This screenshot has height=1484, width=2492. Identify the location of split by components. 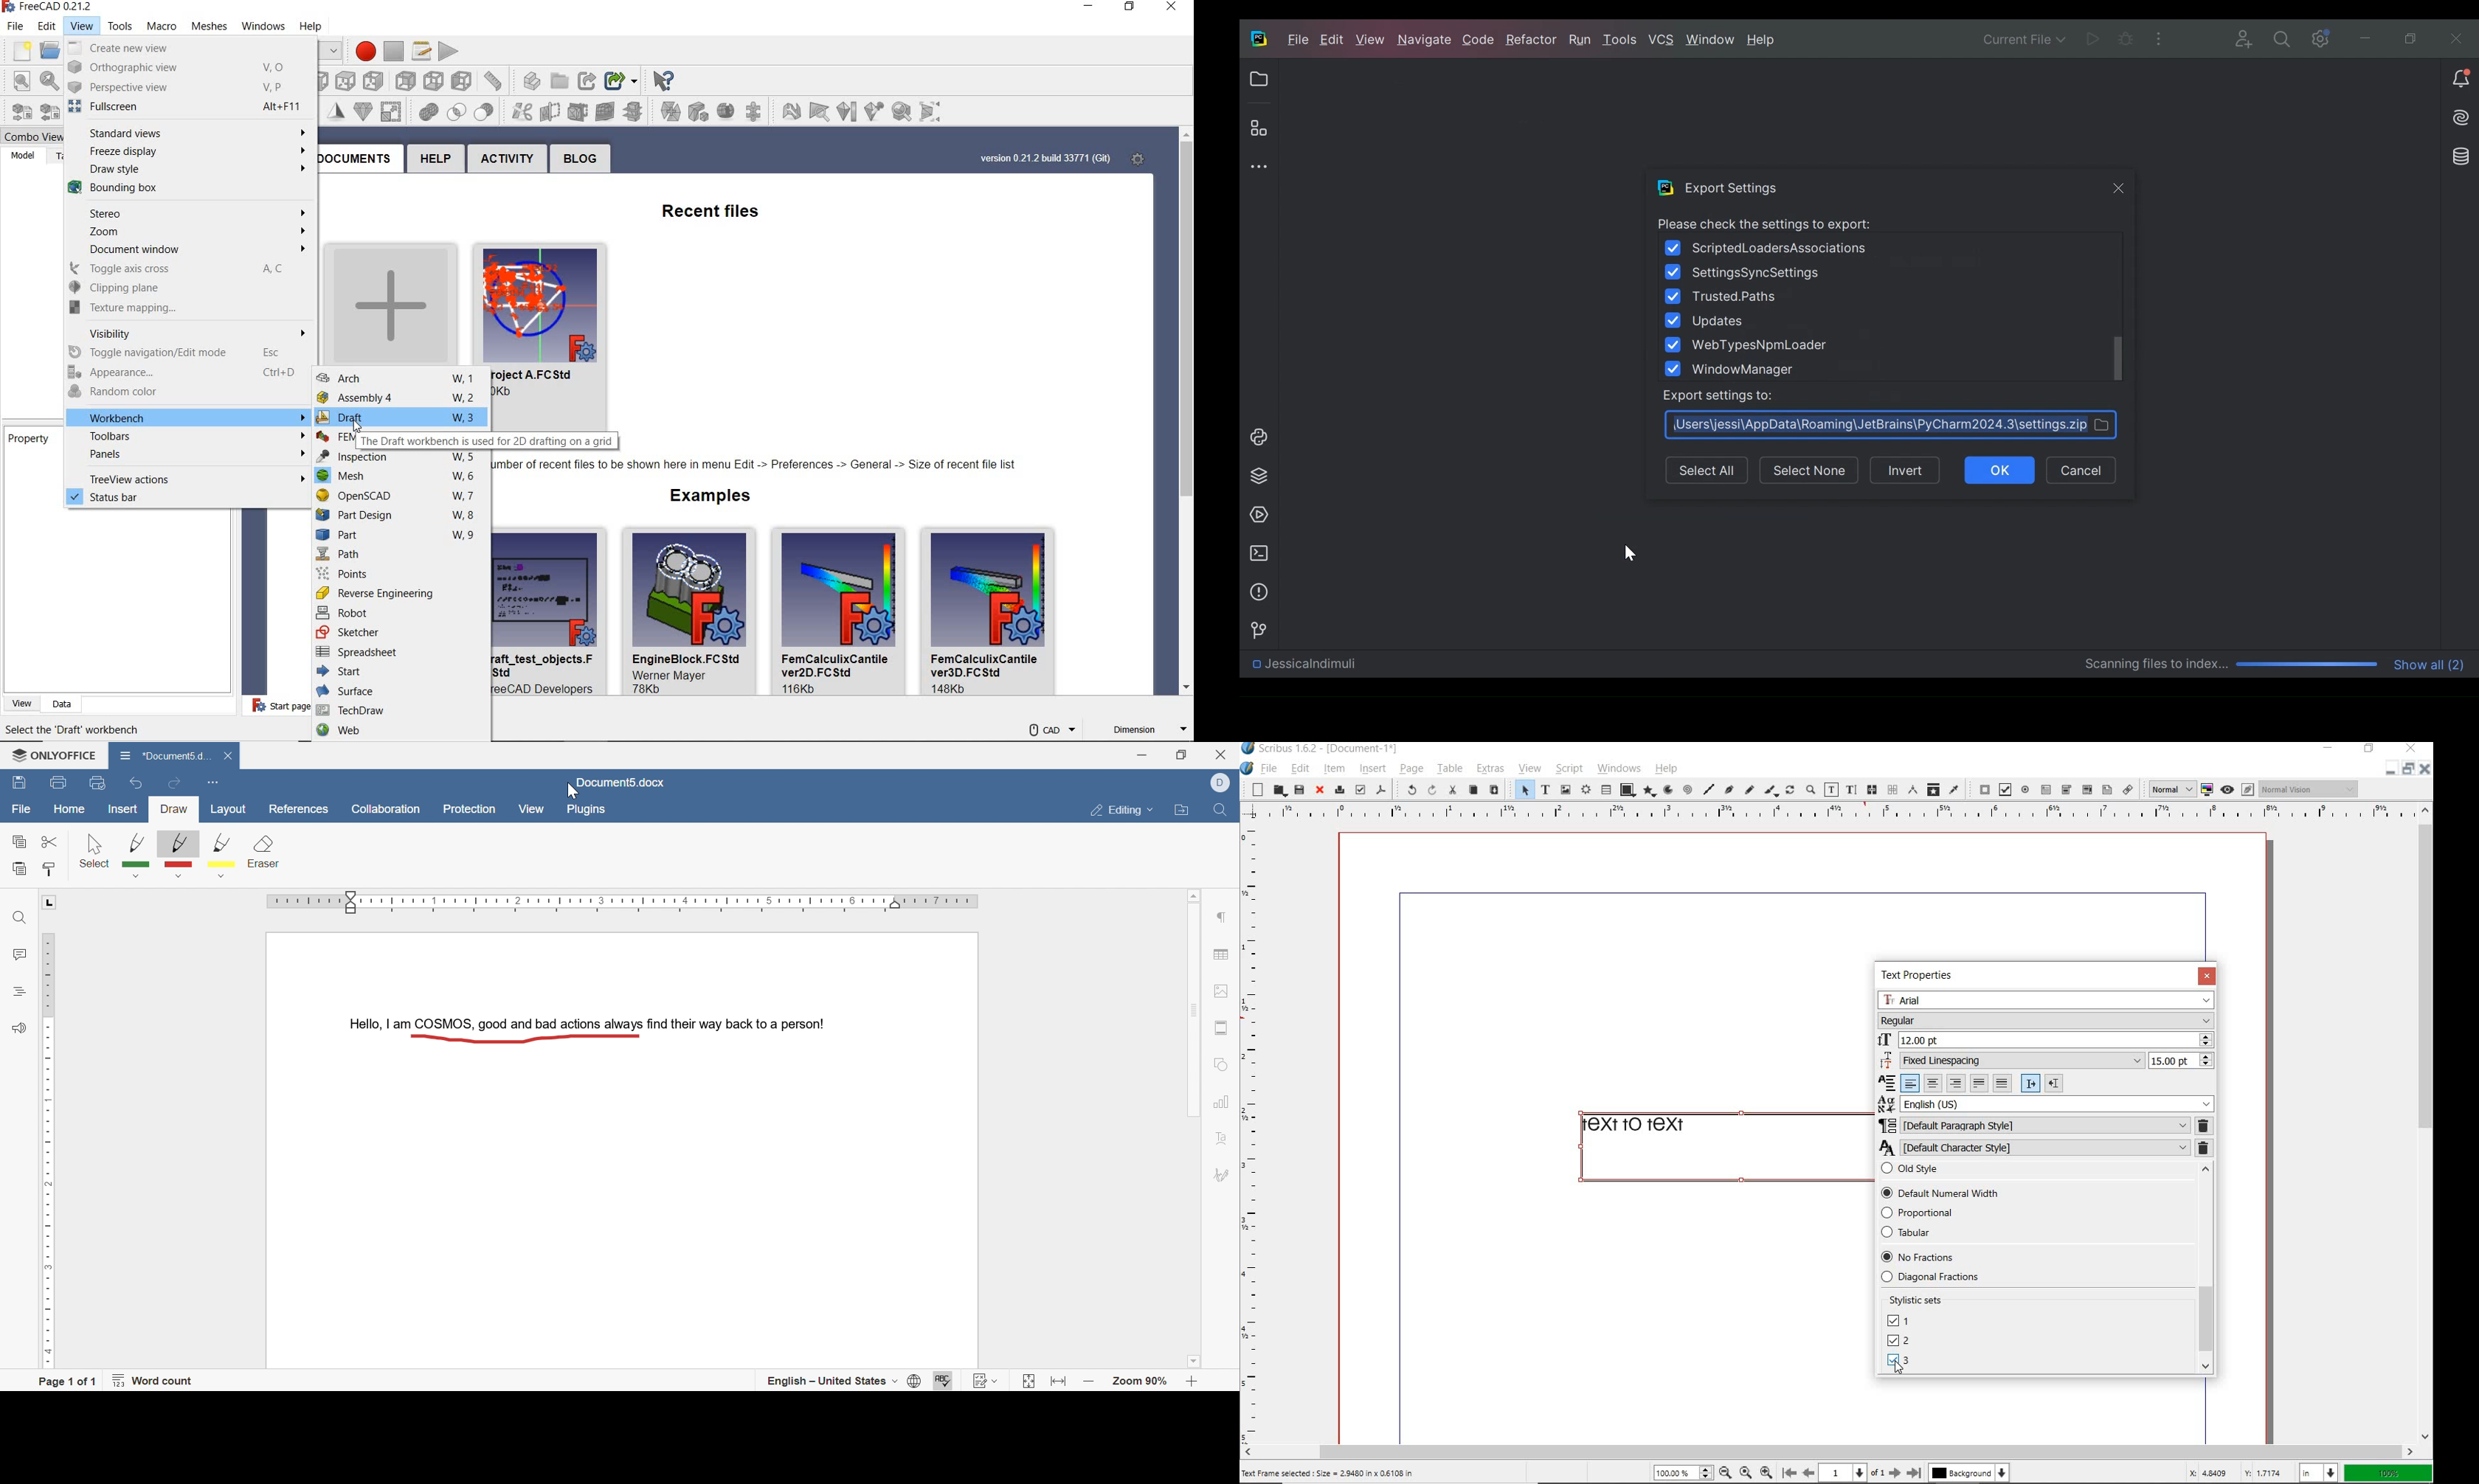
(671, 111).